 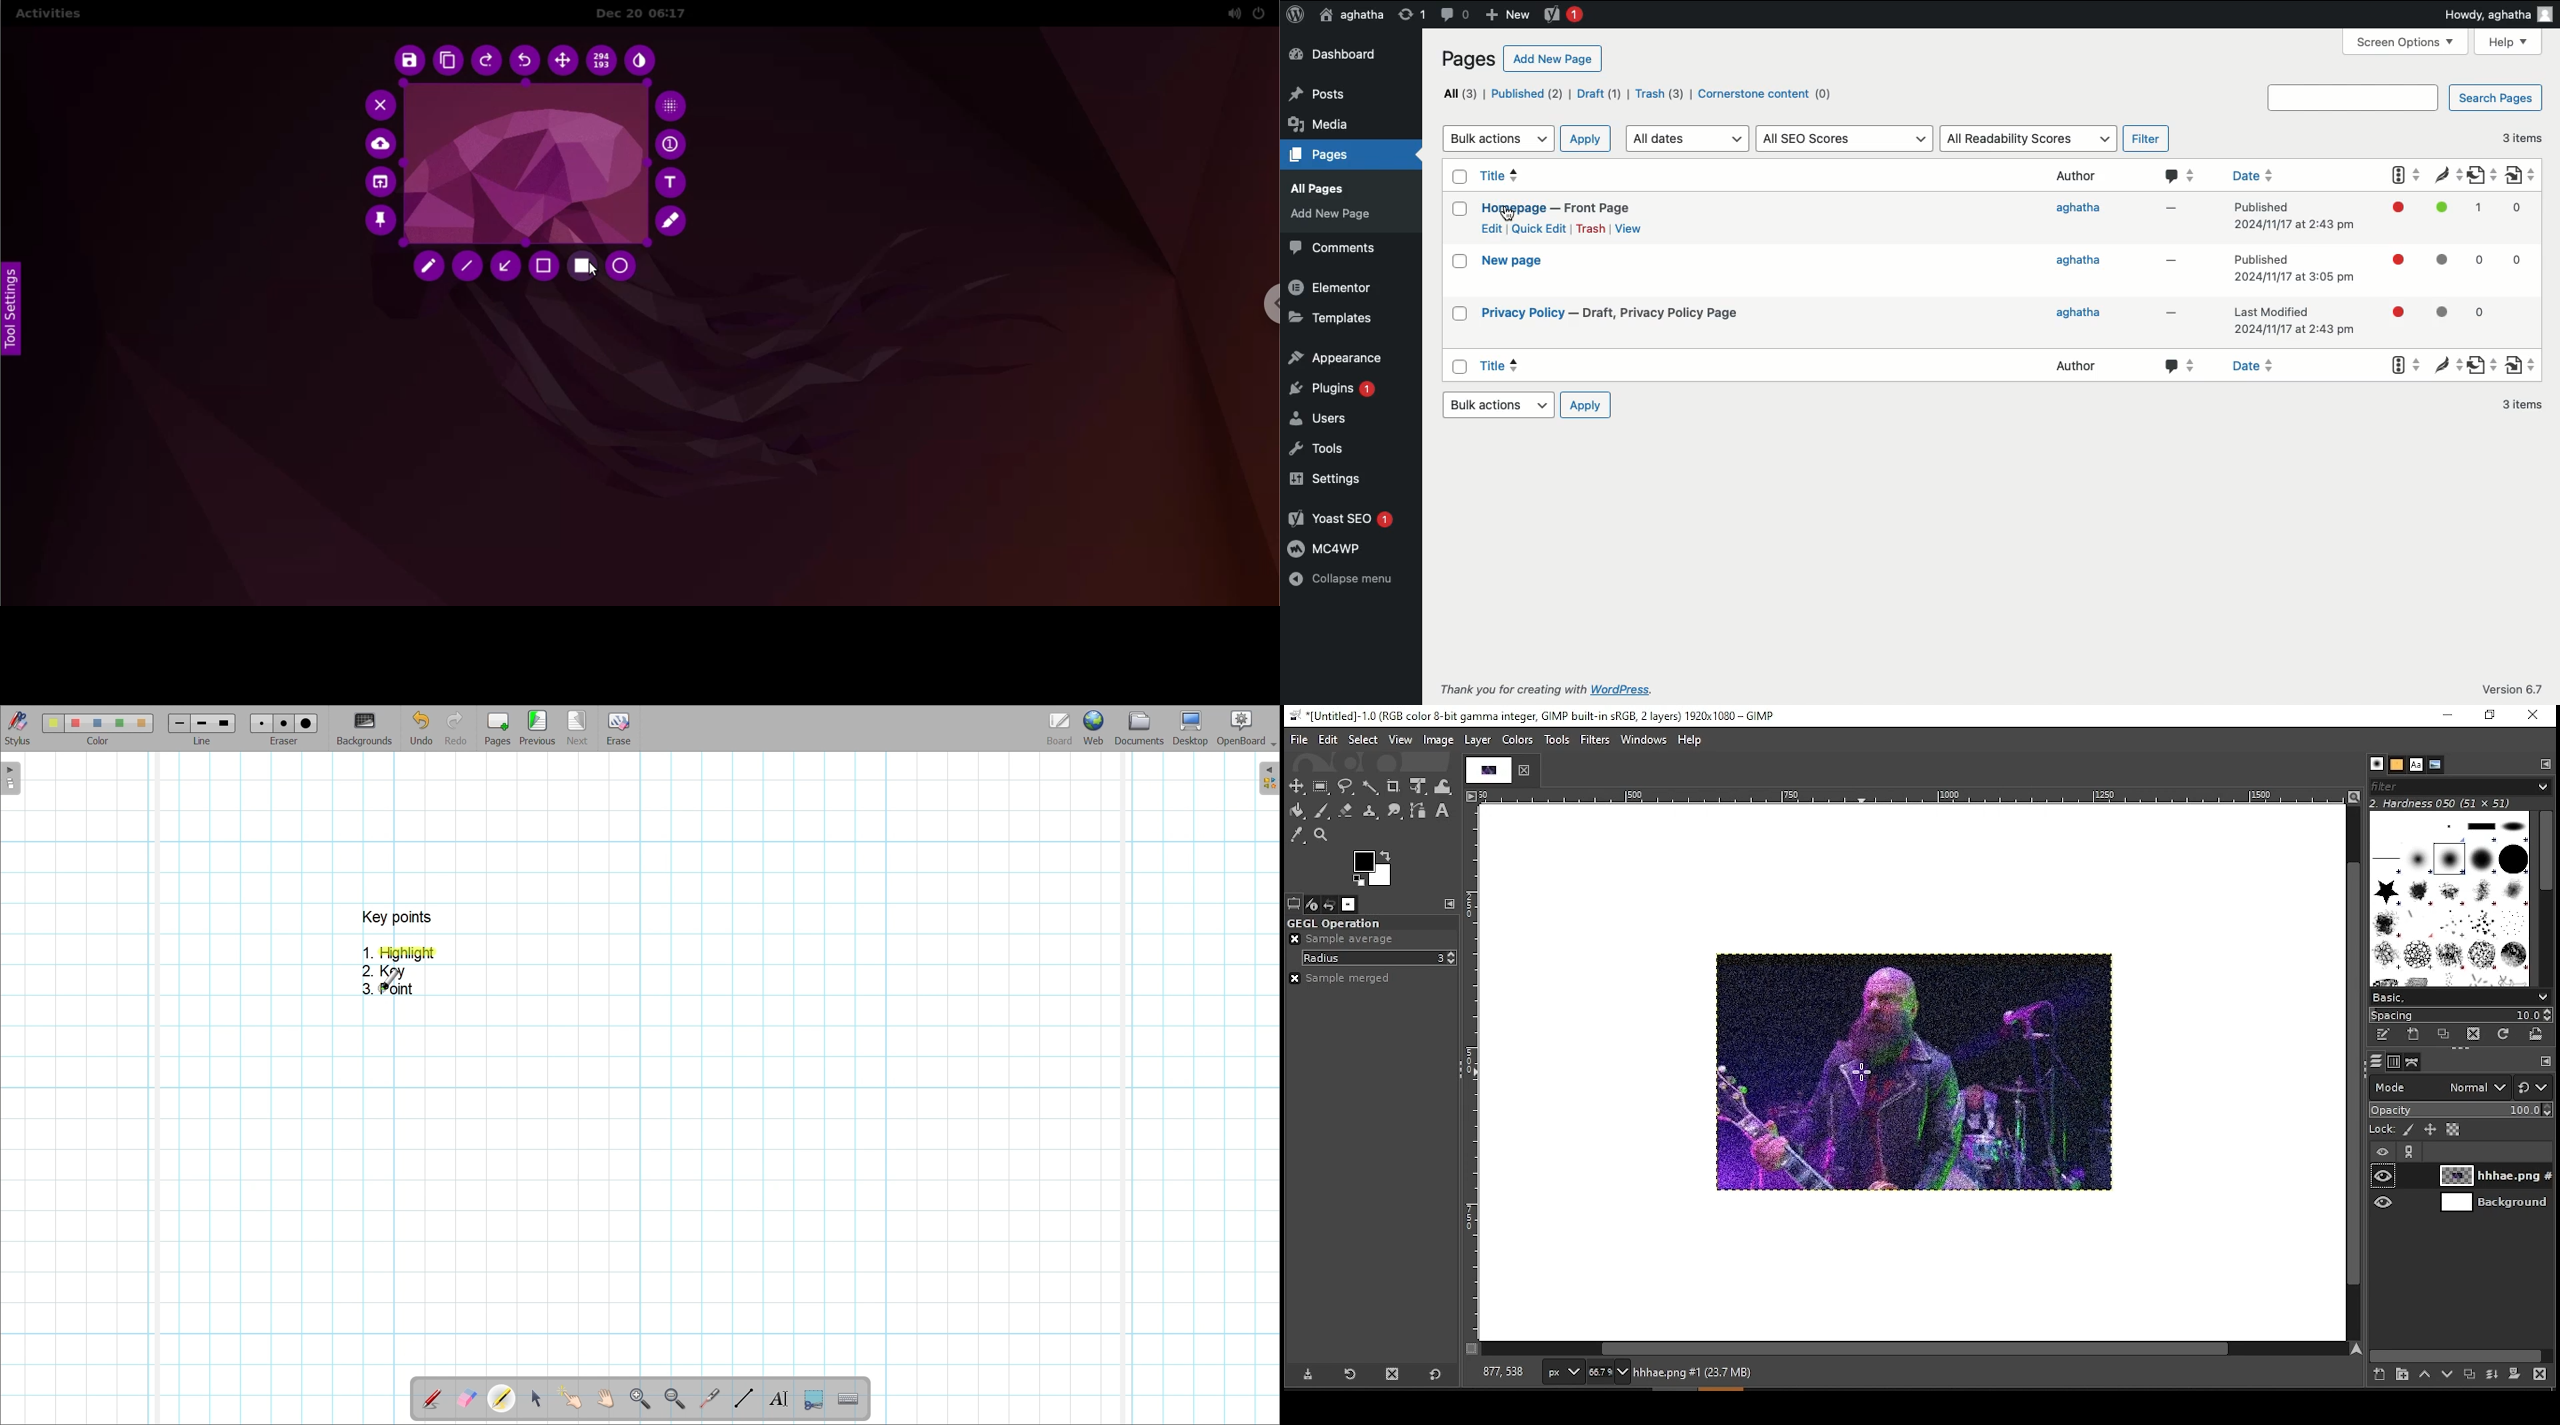 I want to click on Pages, so click(x=1321, y=216).